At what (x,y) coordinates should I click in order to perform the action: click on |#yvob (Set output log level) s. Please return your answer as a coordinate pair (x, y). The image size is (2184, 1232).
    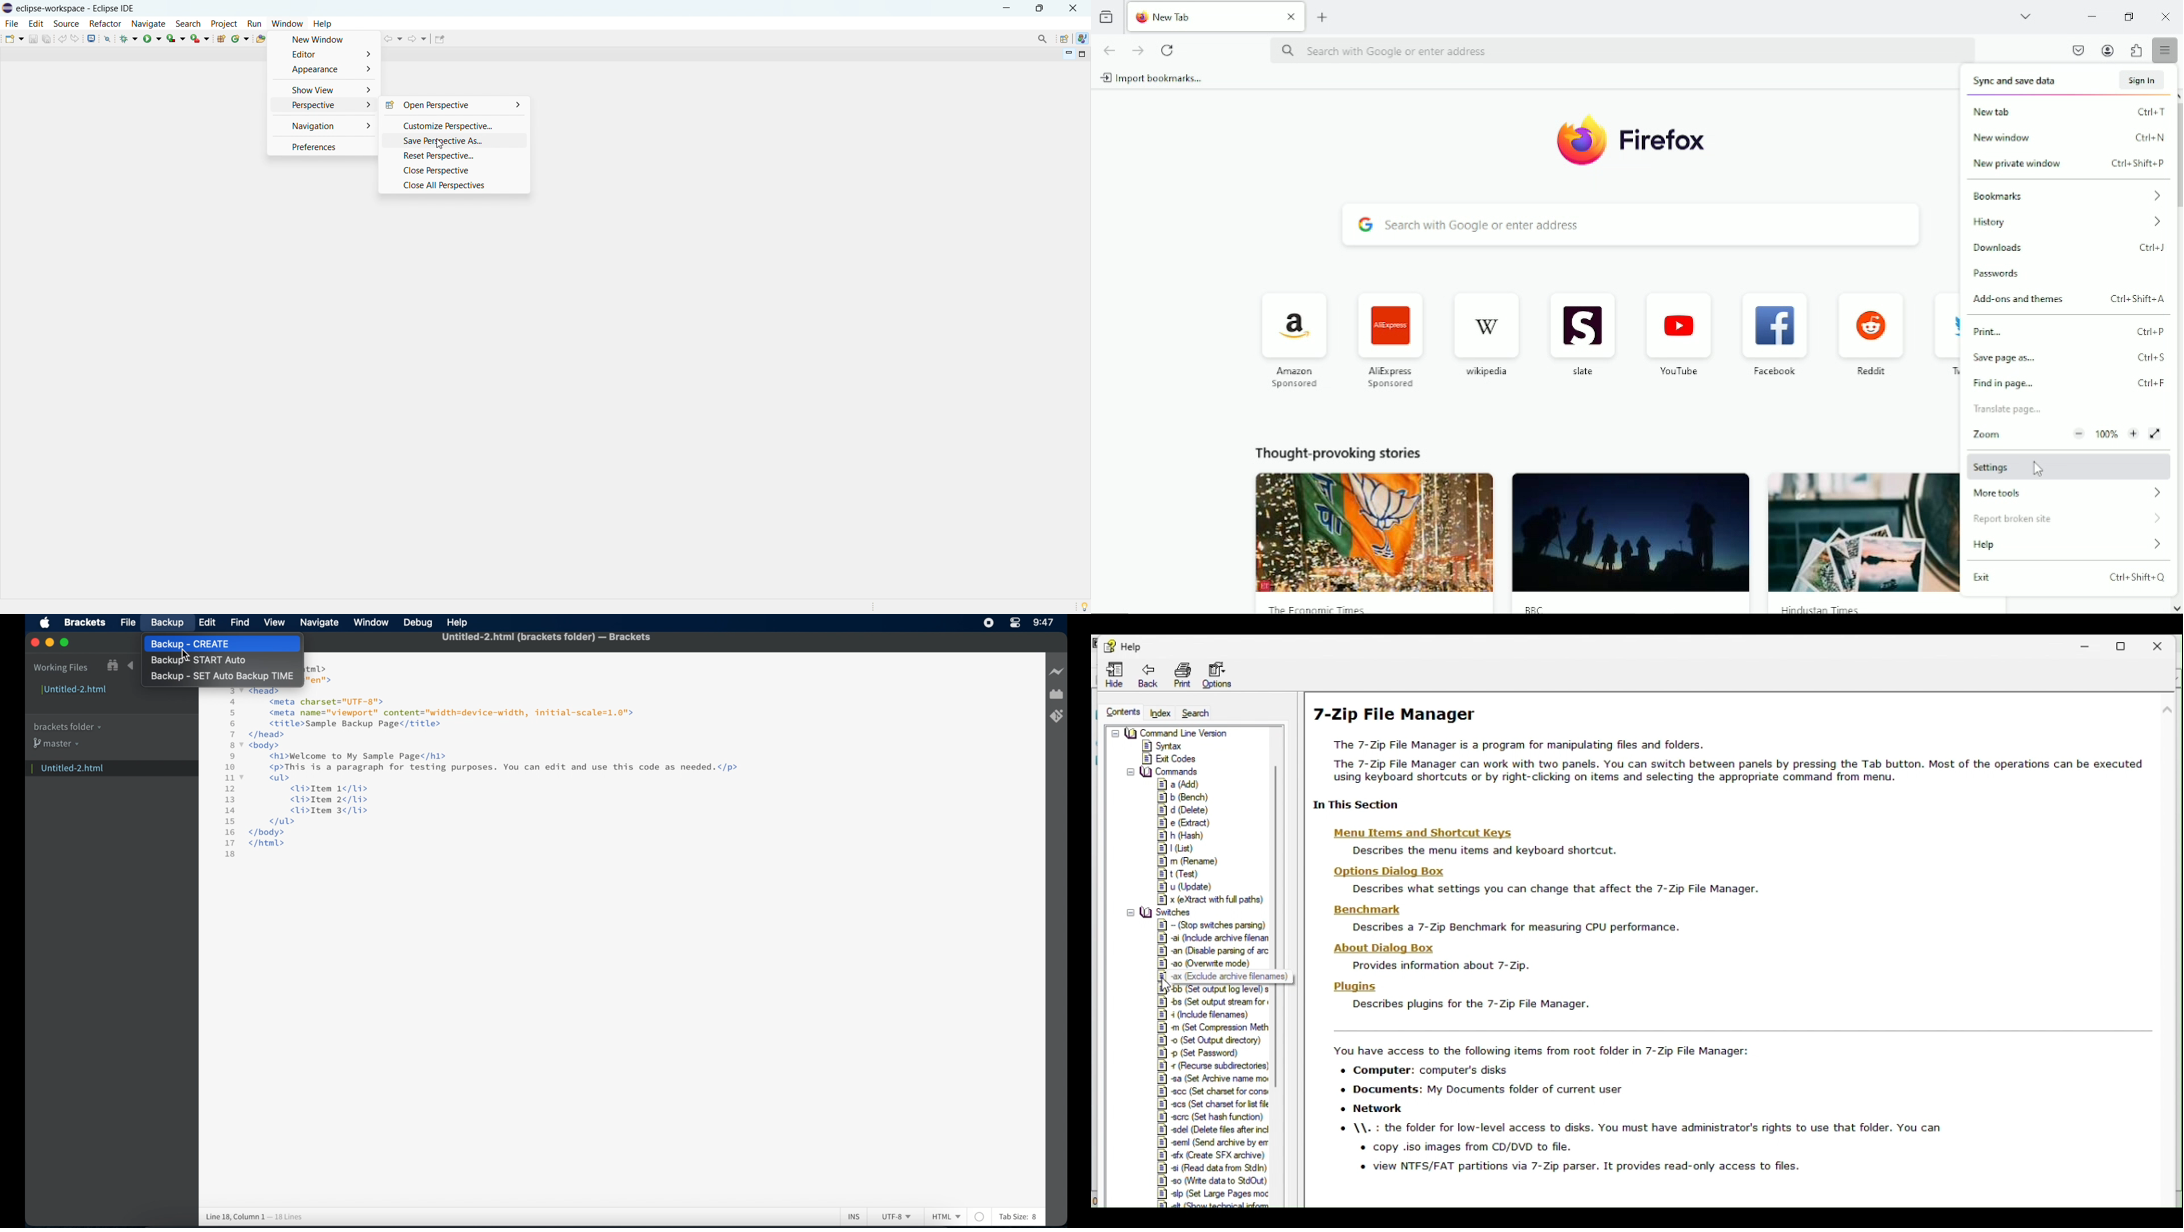
    Looking at the image, I should click on (1216, 990).